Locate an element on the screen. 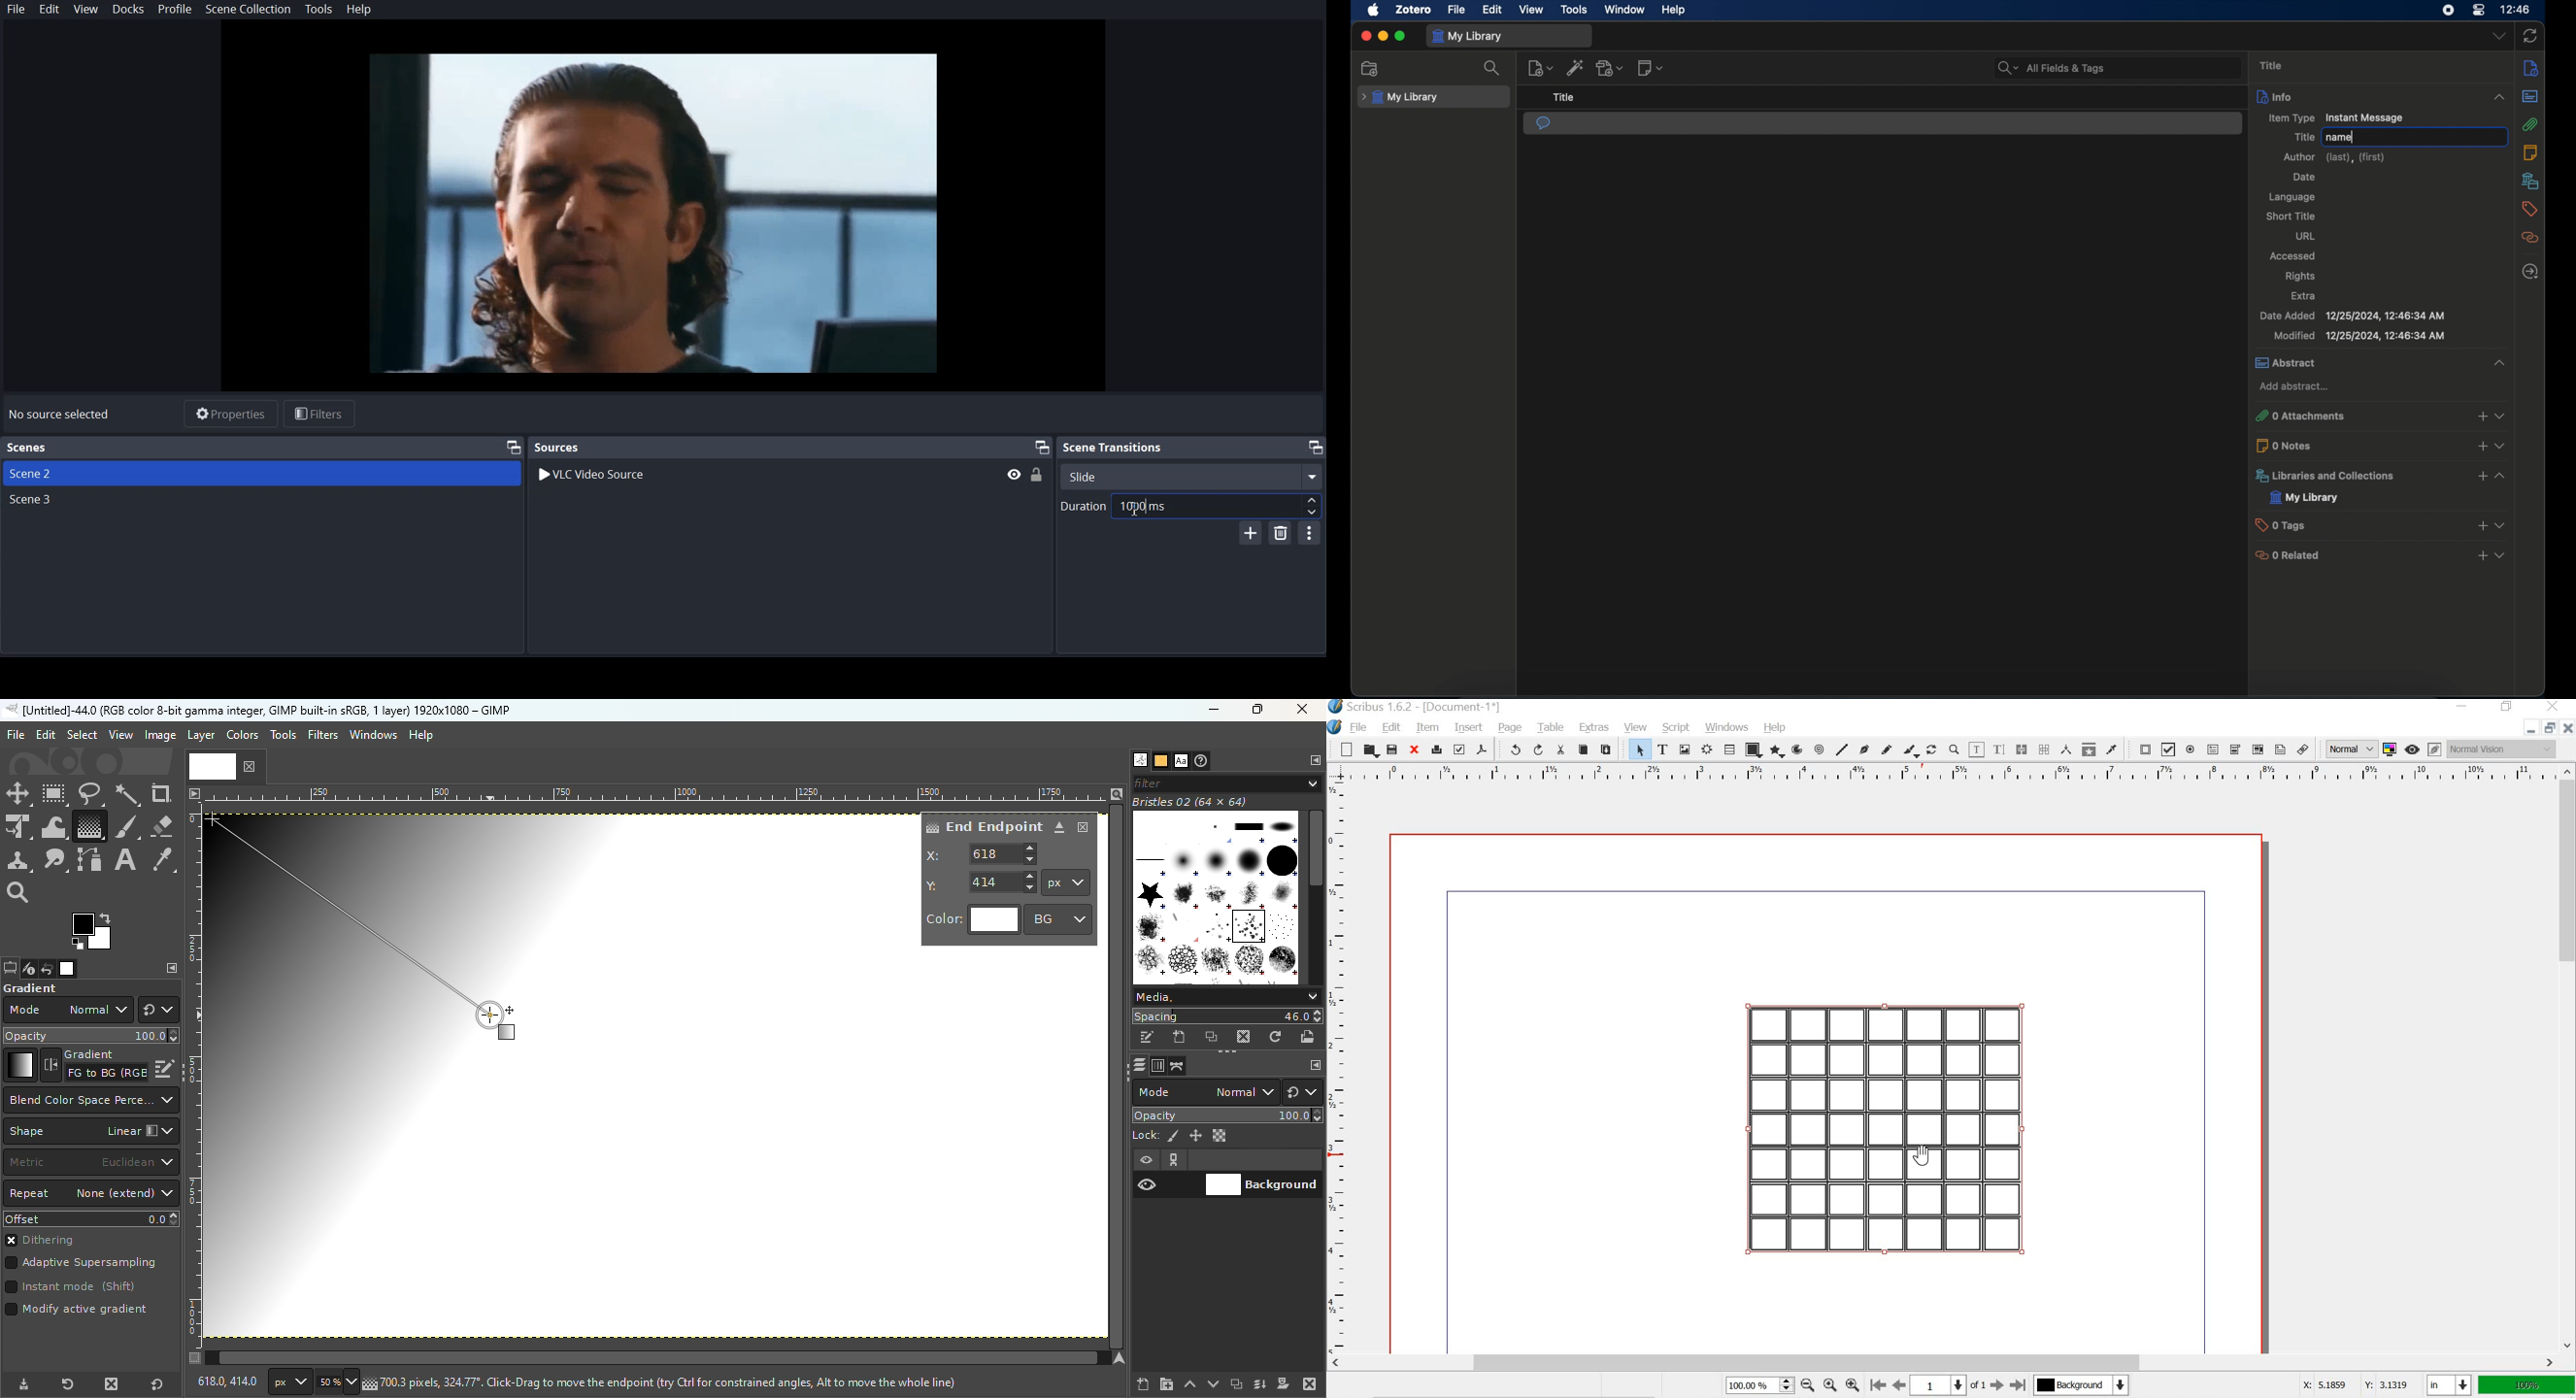  open the fonts tab is located at coordinates (1181, 761).